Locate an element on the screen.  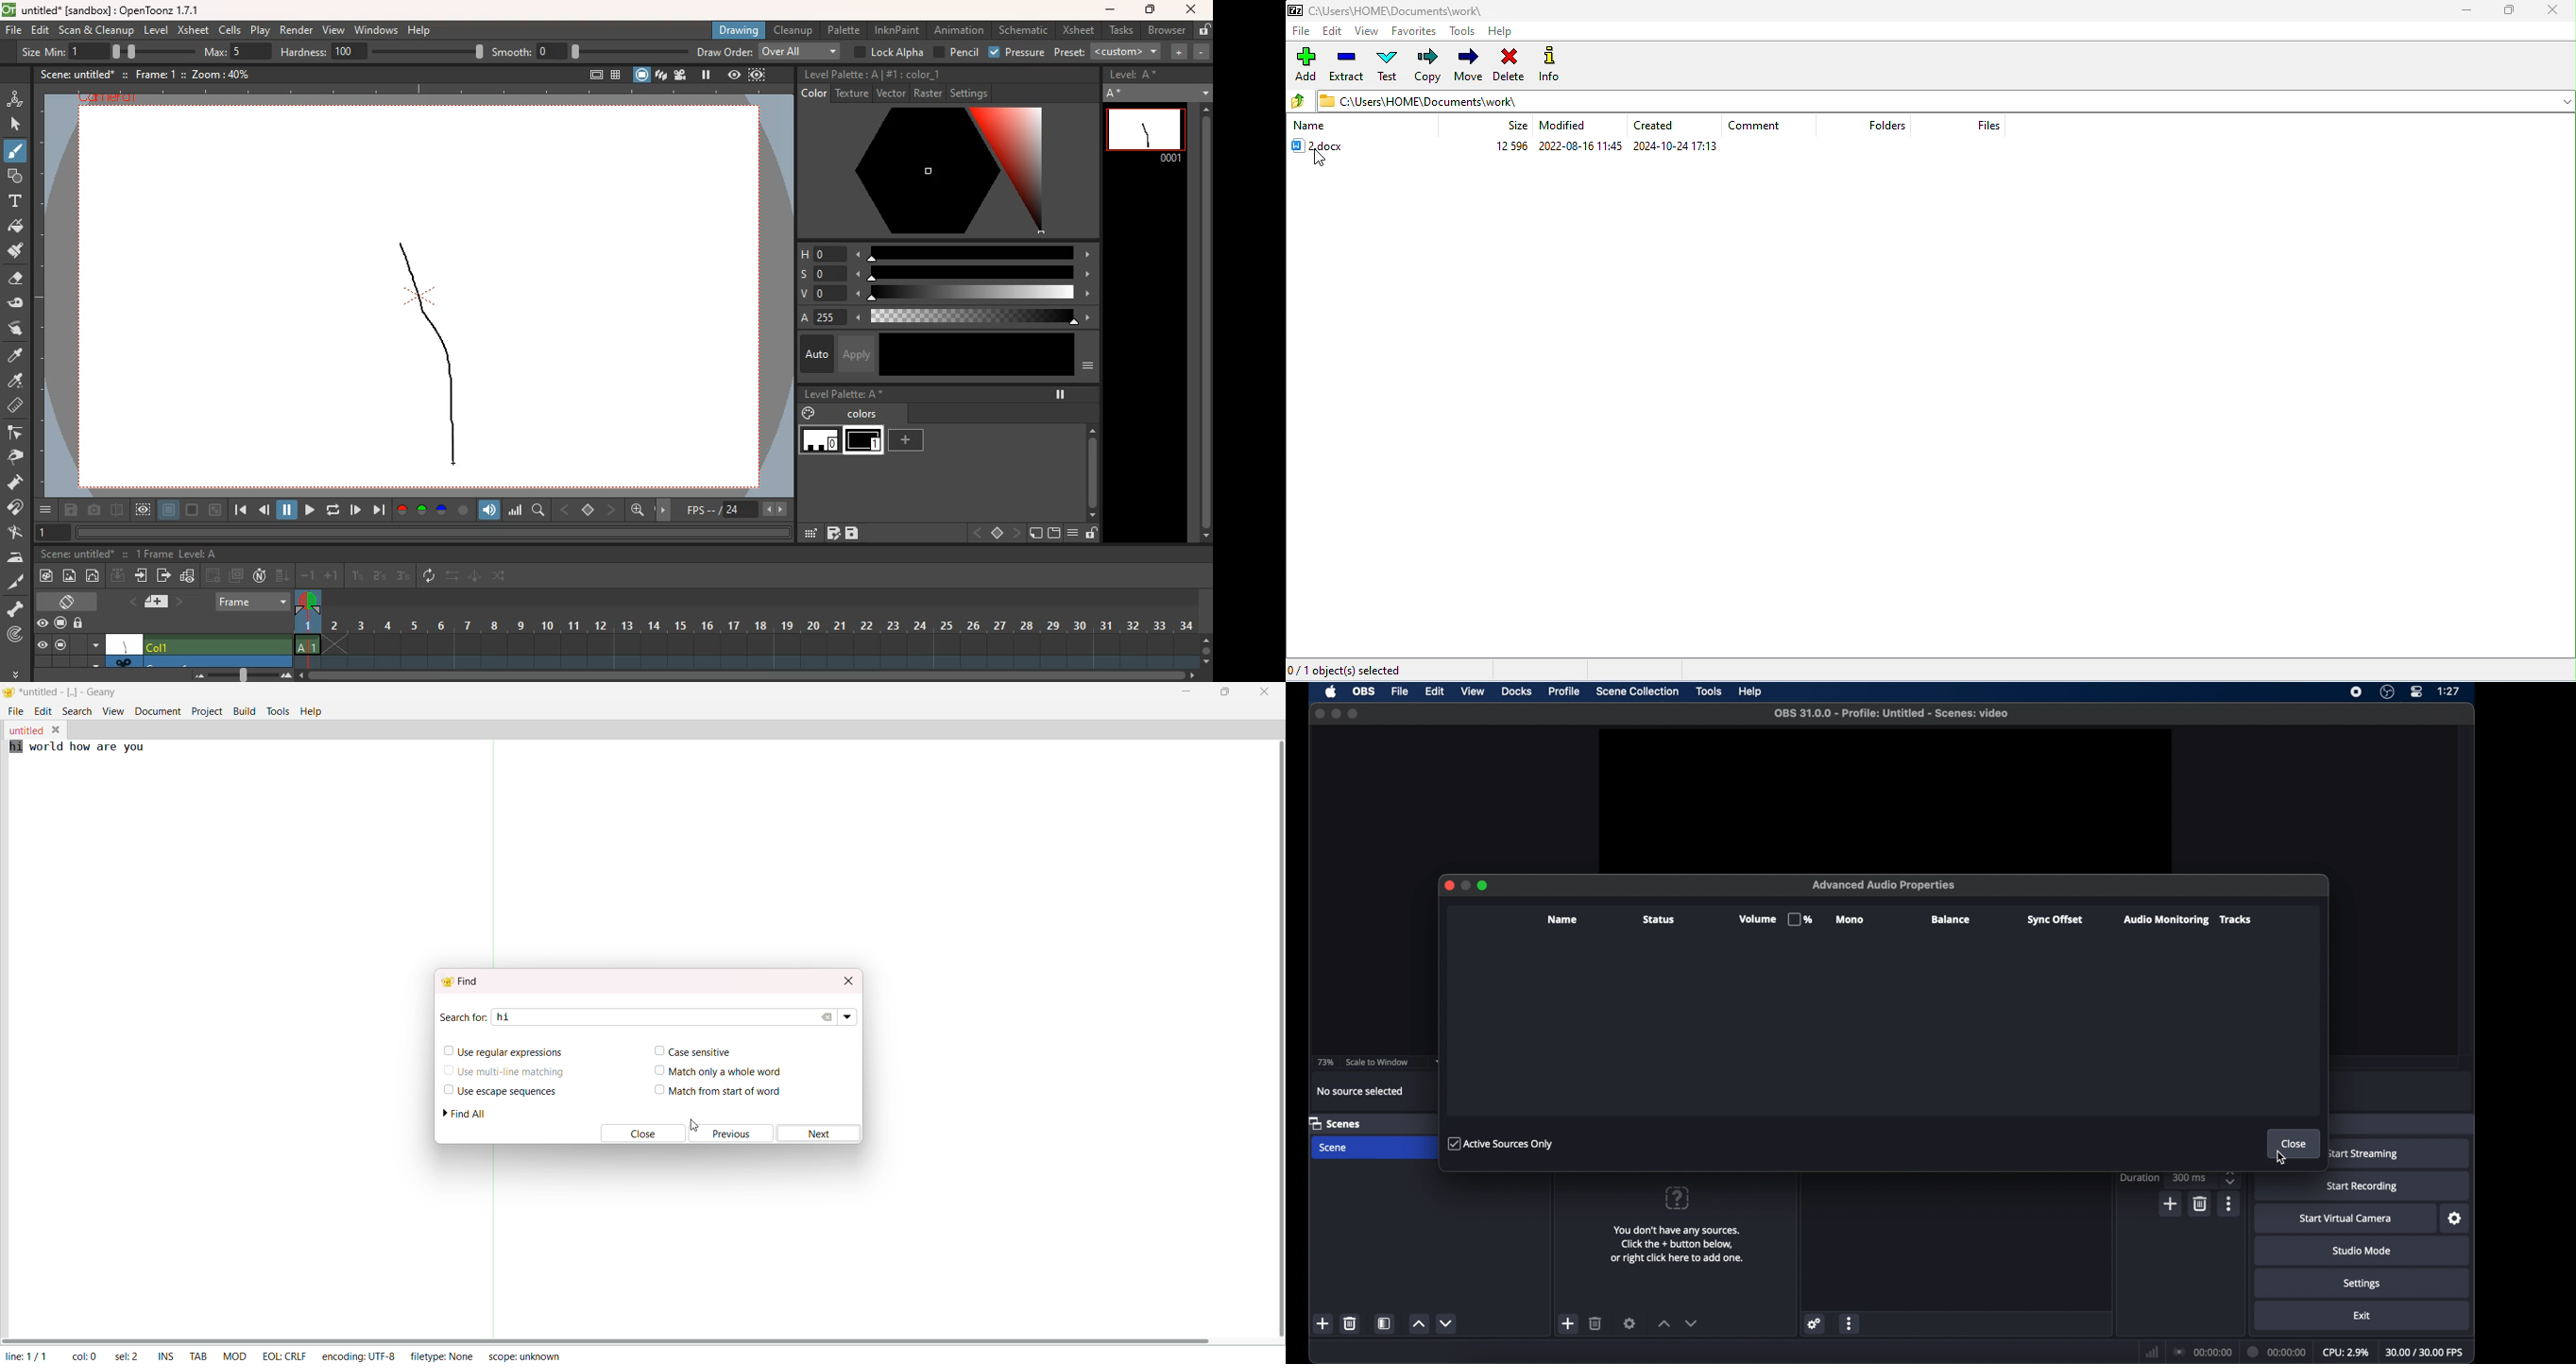
delete is located at coordinates (2203, 1204).